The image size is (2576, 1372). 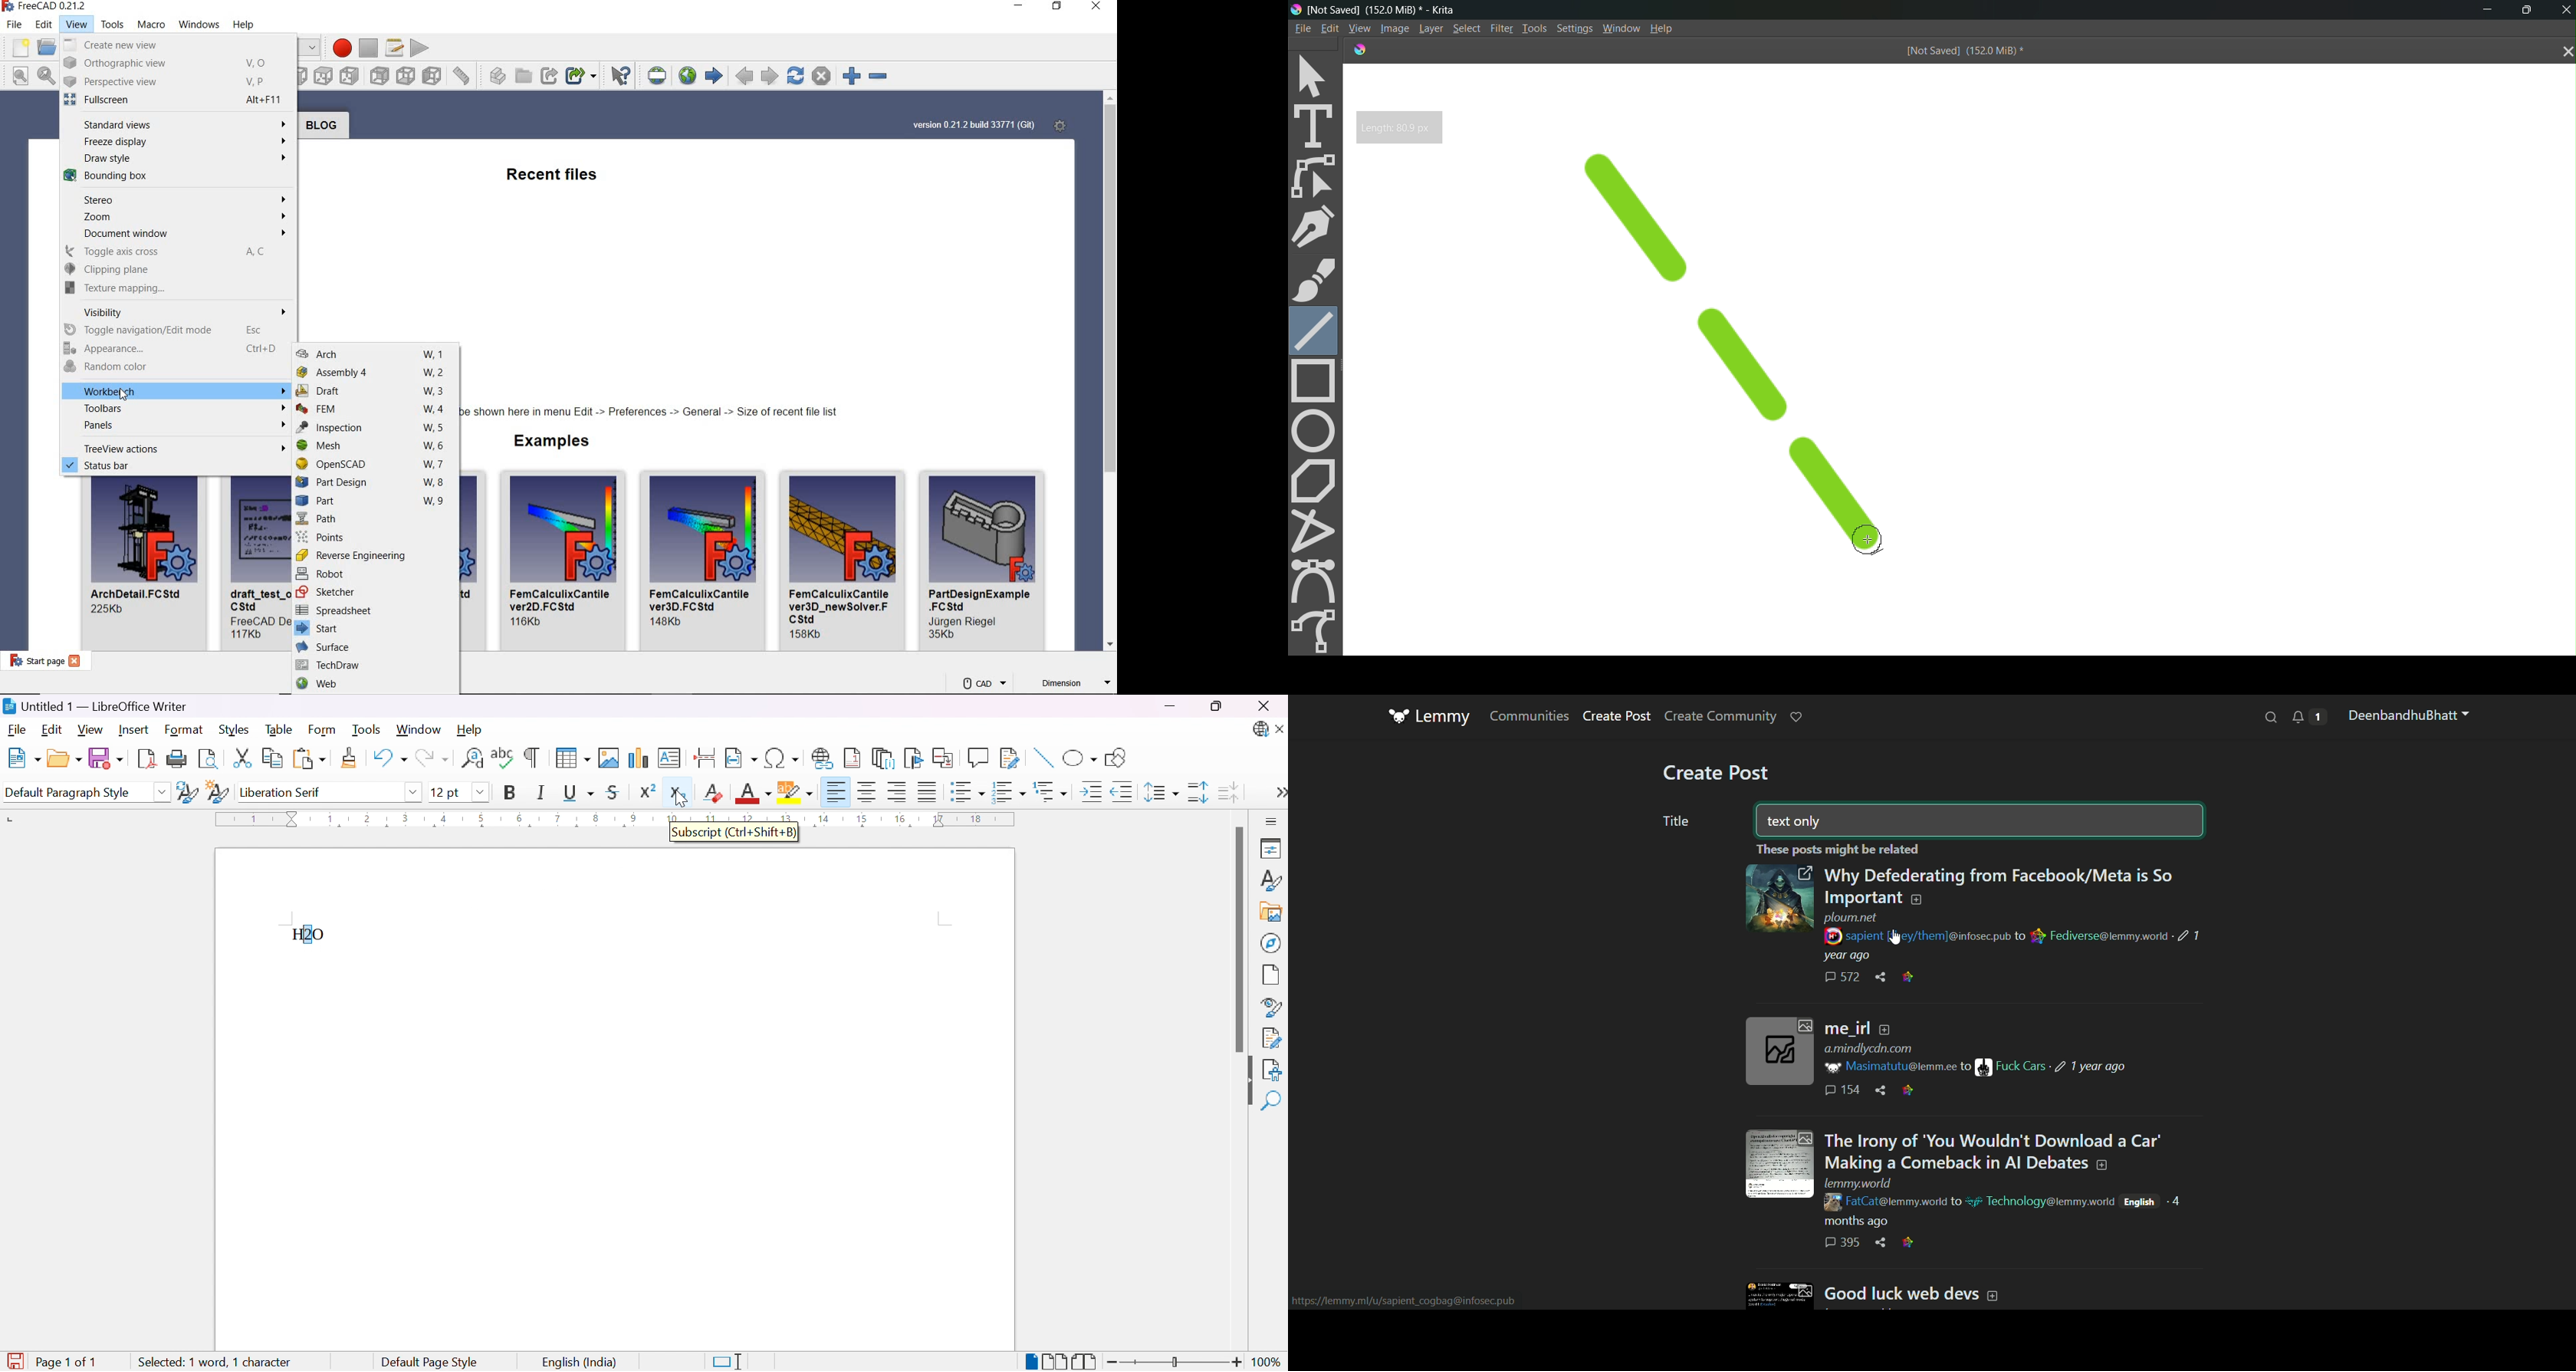 I want to click on macro recording, so click(x=340, y=48).